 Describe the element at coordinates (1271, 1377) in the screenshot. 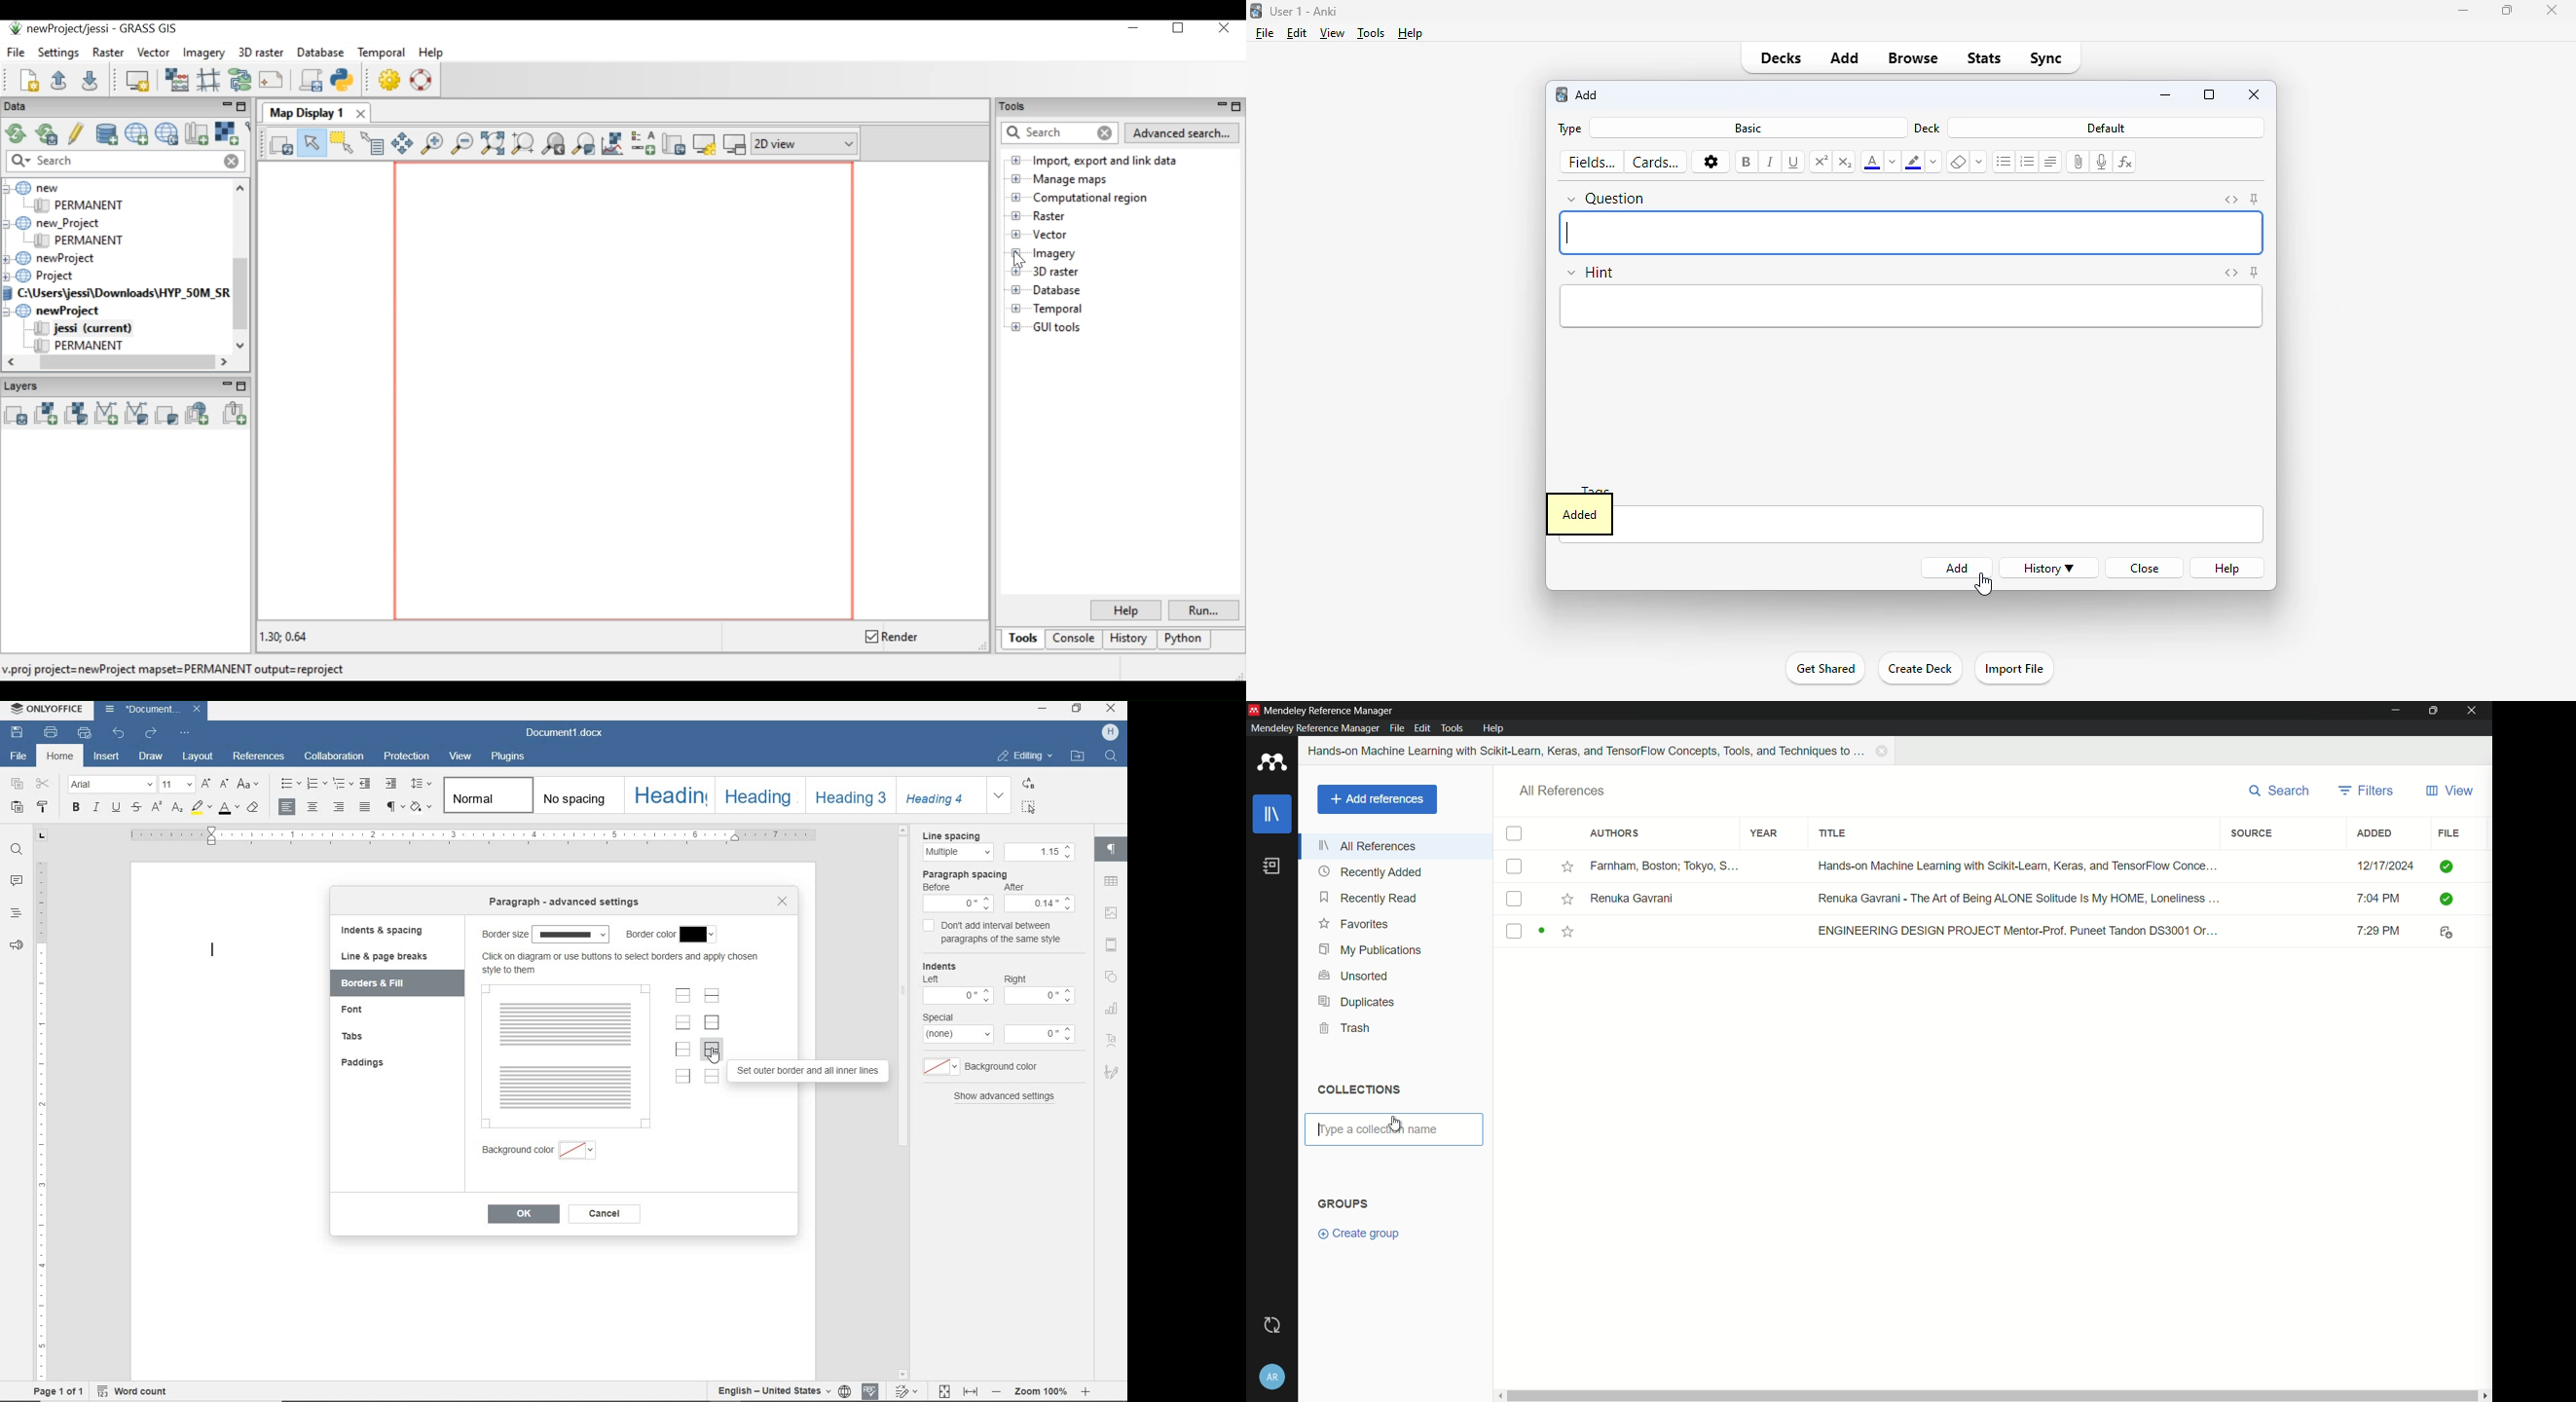

I see `account and settings` at that location.